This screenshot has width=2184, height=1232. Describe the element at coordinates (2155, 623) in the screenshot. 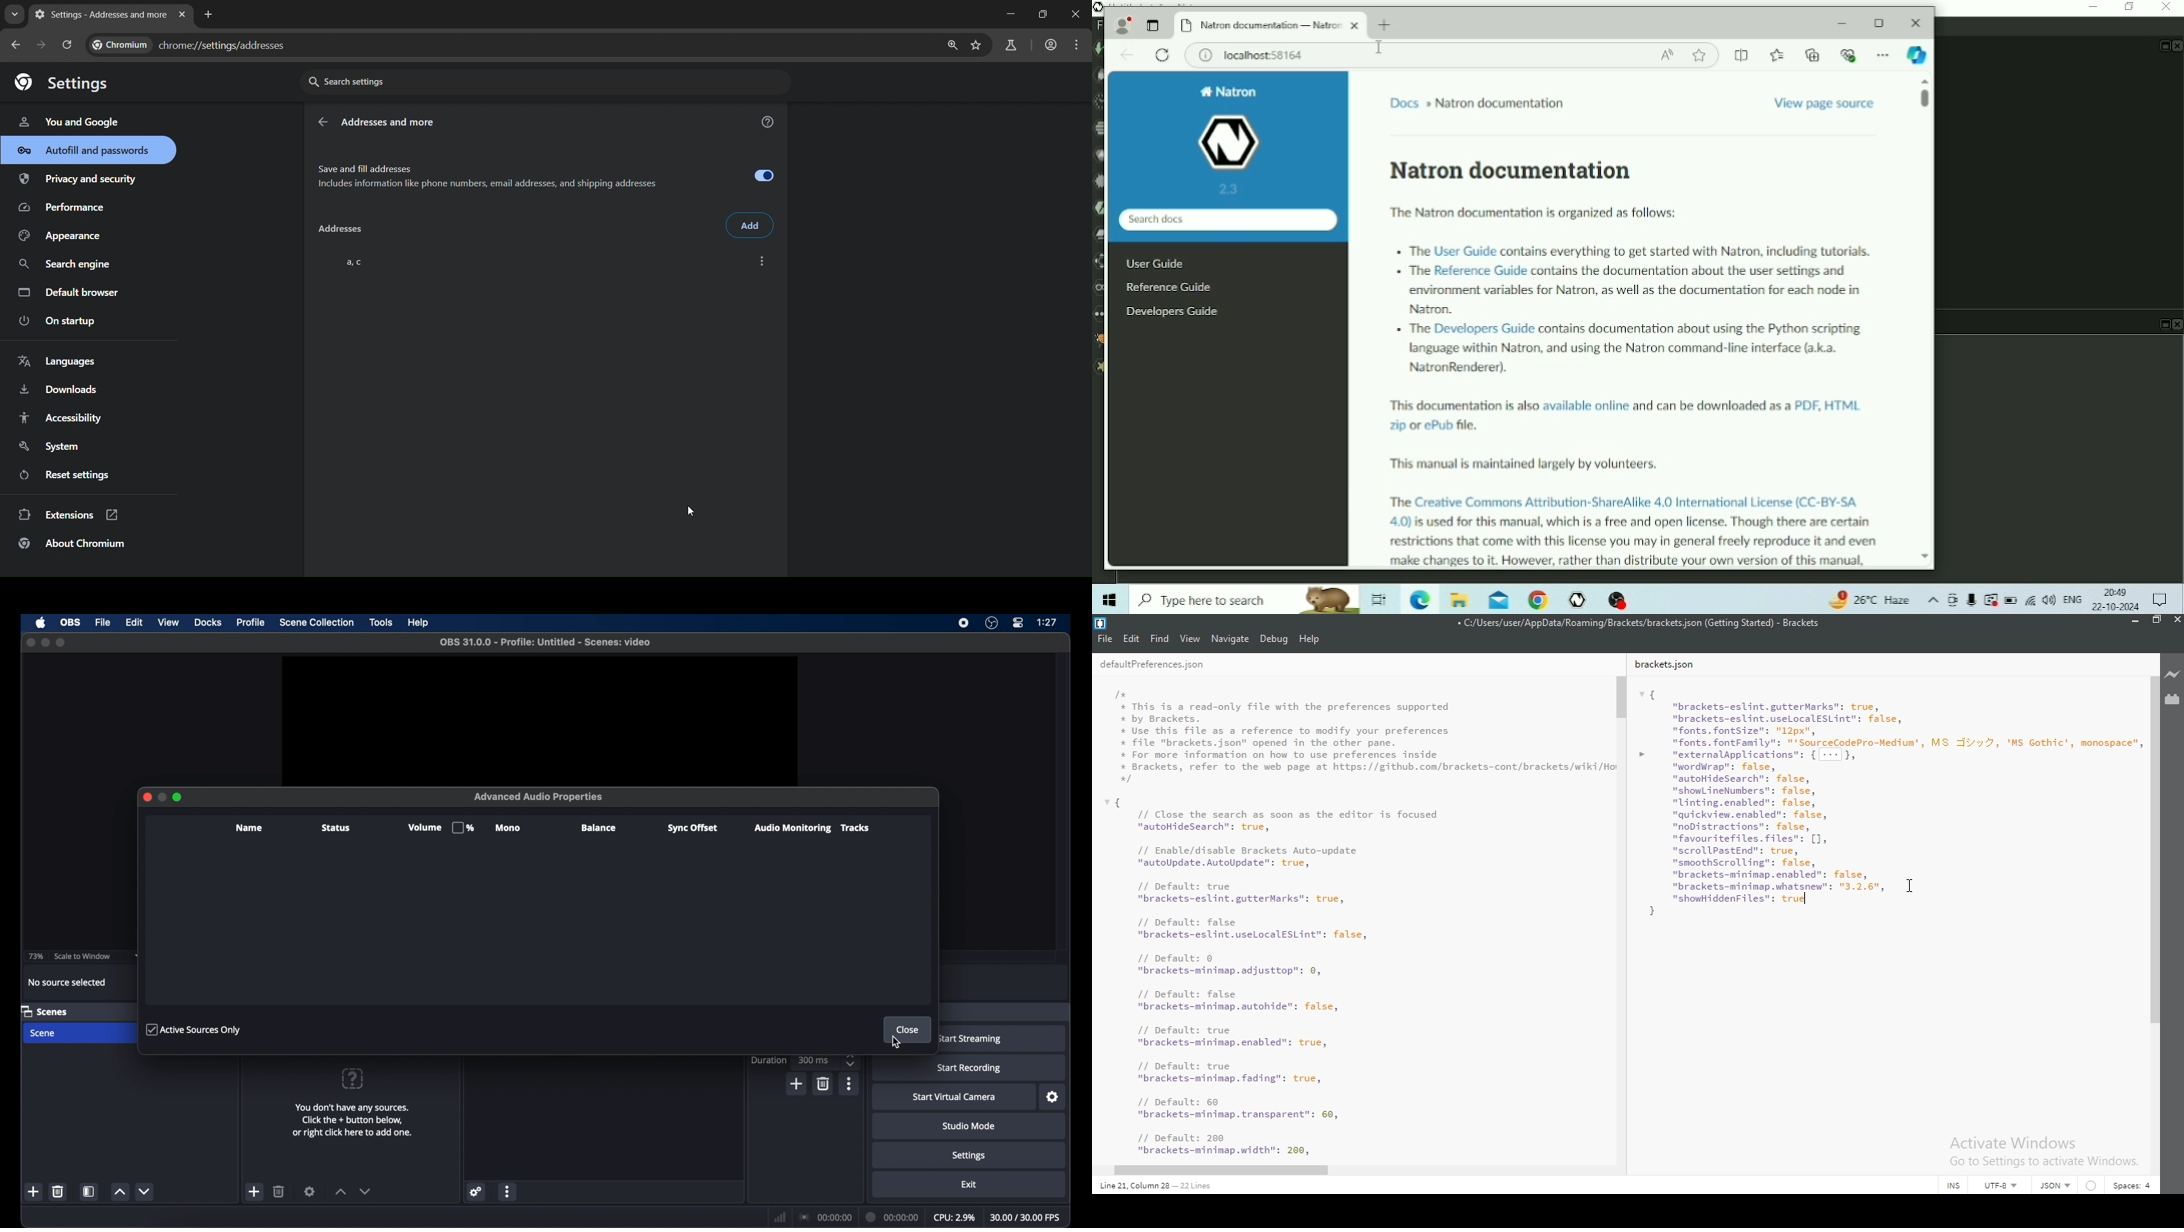

I see `restore` at that location.